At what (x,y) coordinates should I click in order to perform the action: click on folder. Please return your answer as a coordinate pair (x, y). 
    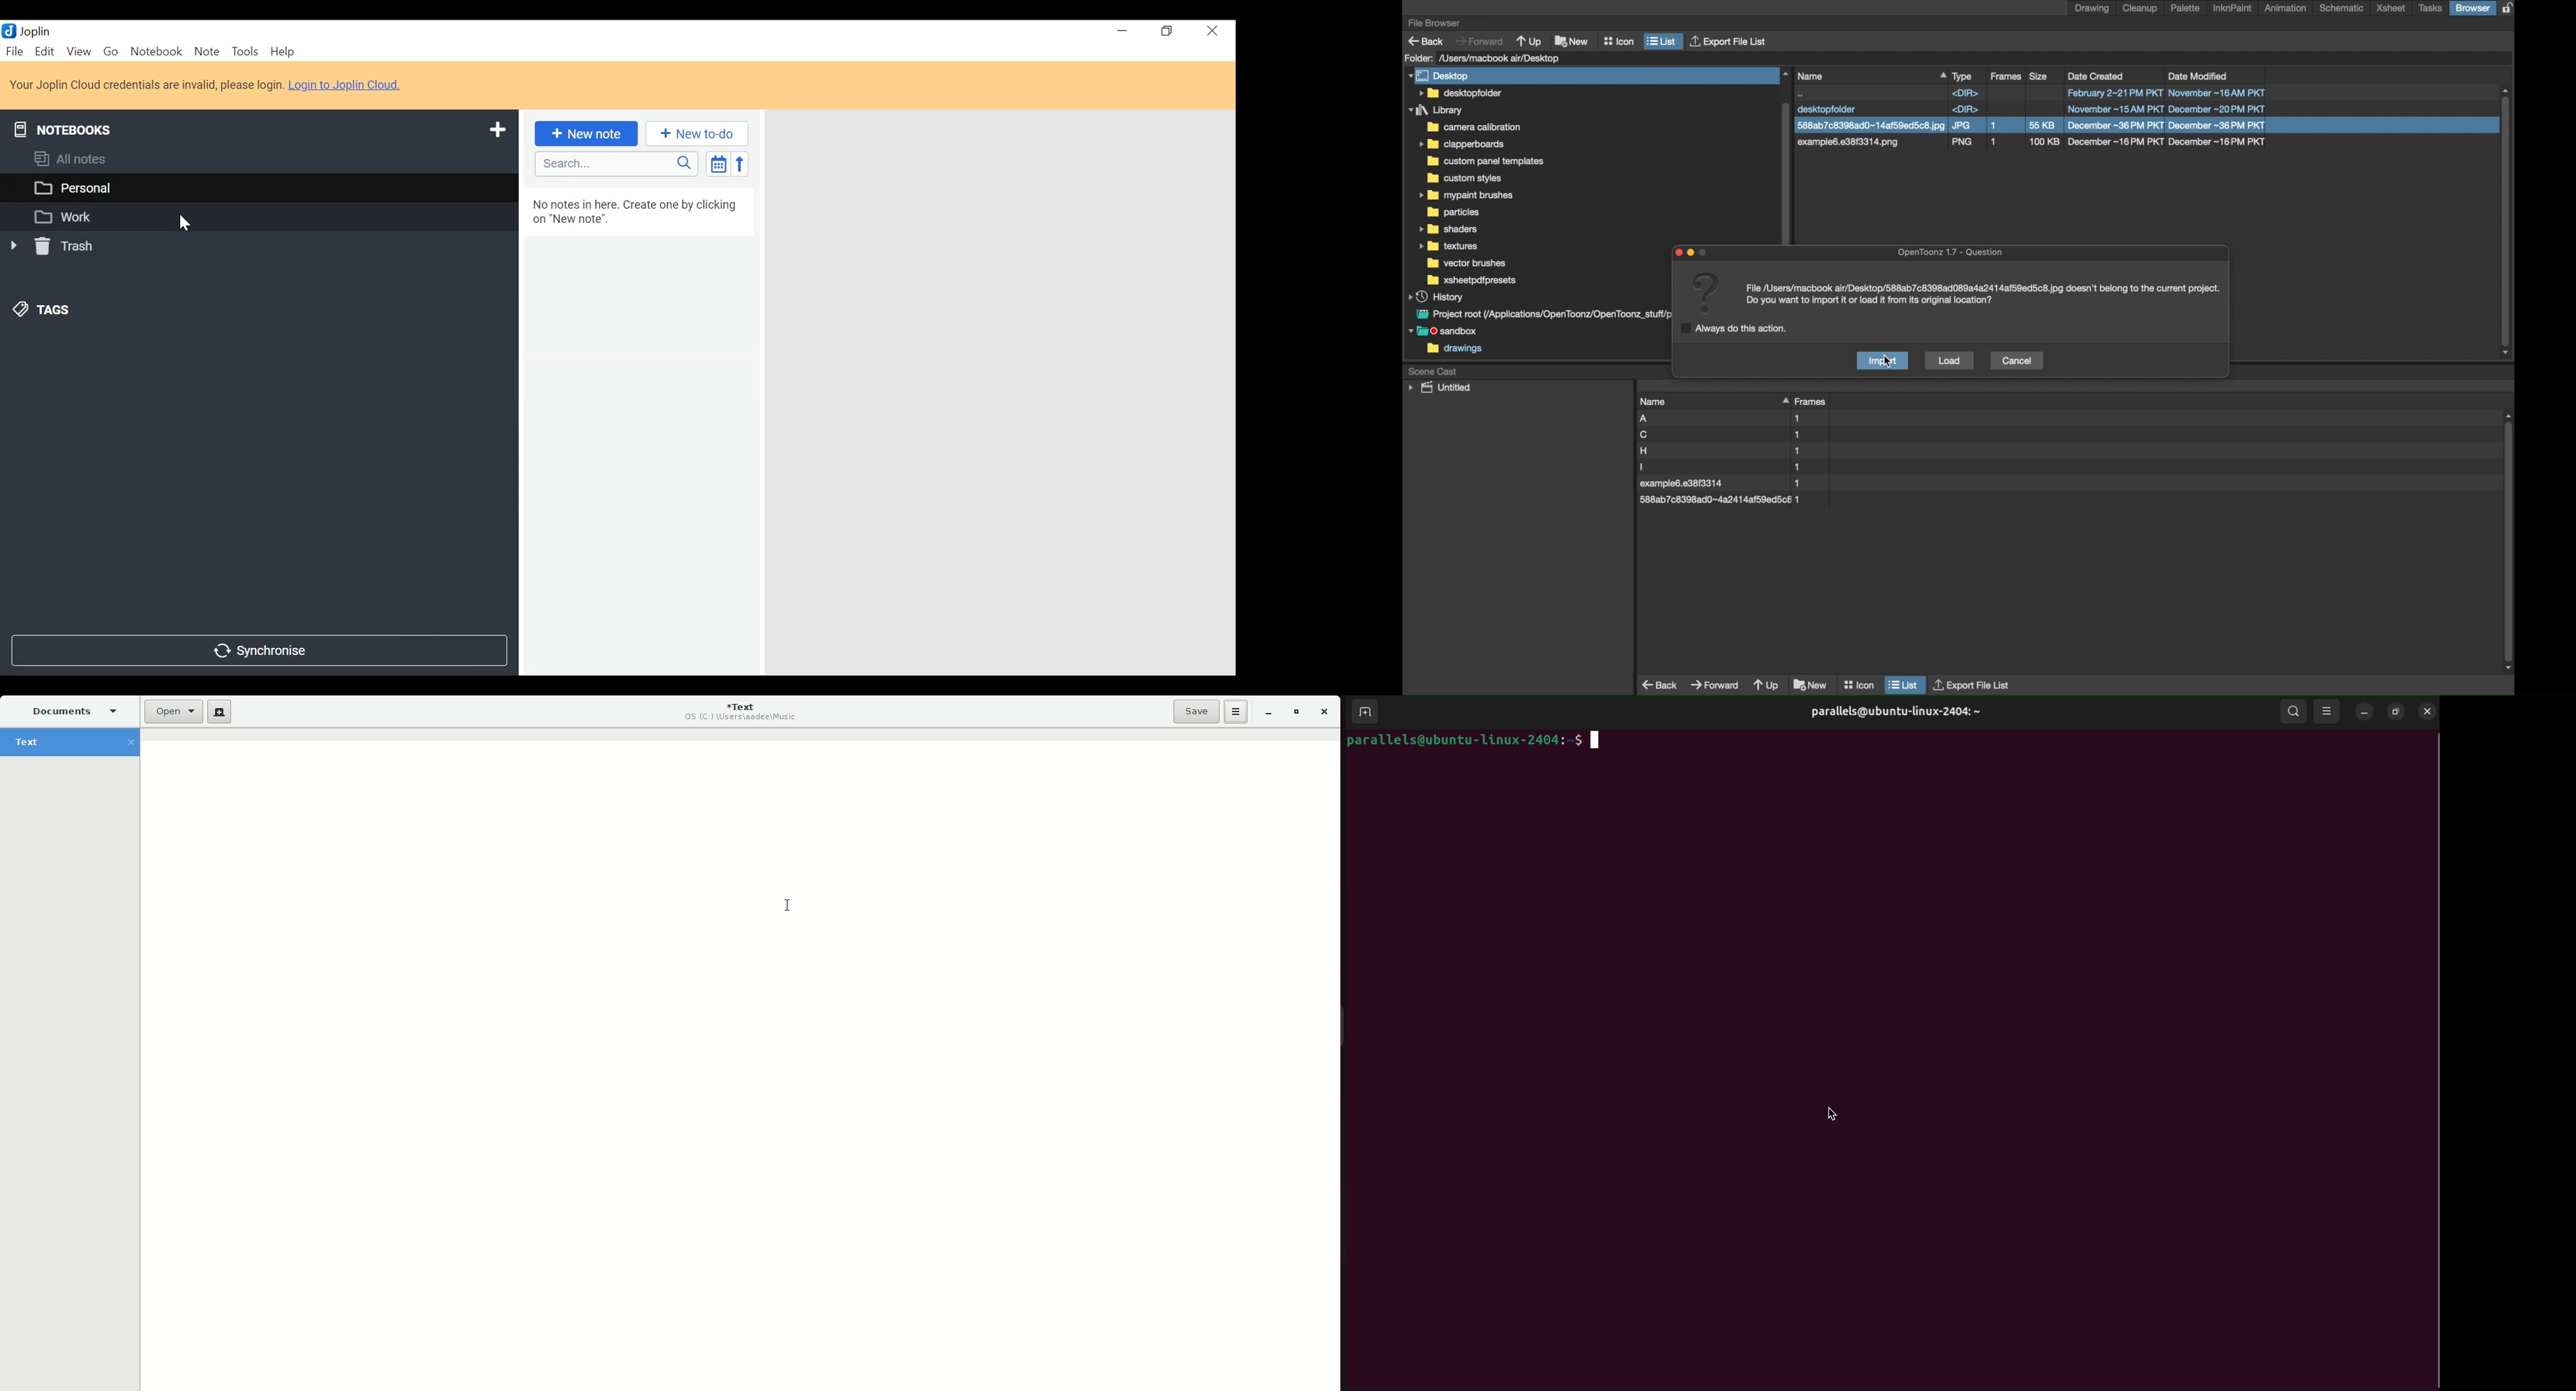
    Looking at the image, I should click on (1468, 263).